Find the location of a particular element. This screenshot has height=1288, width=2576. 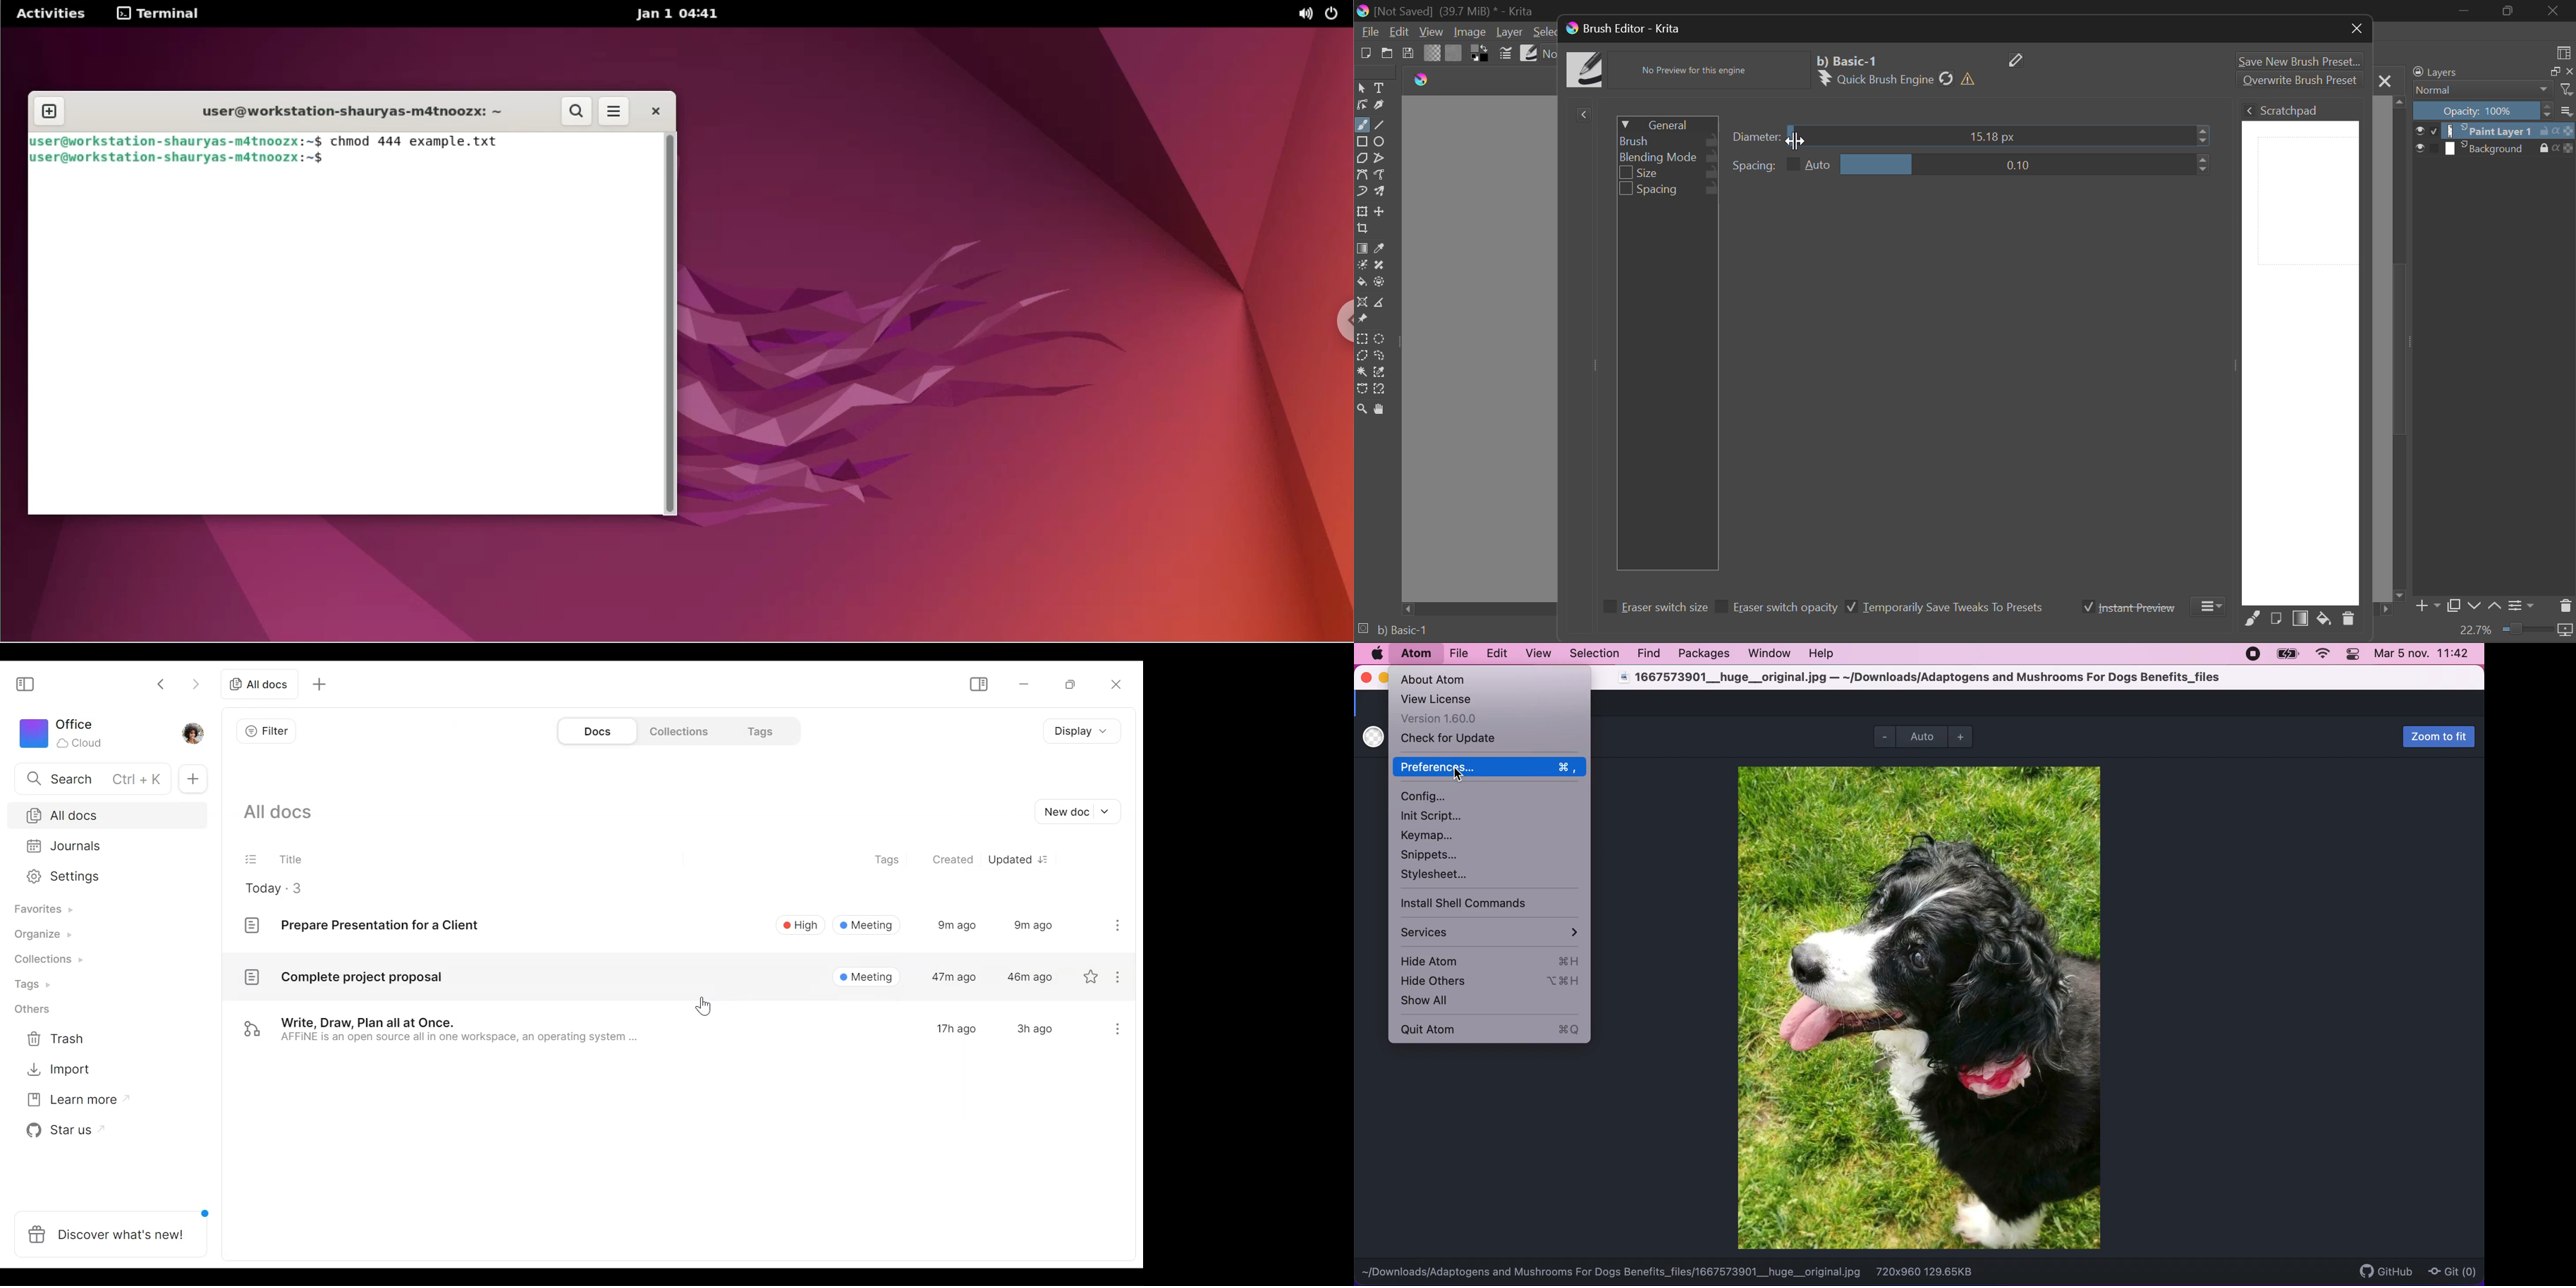

use white transparent backgrouns is located at coordinates (1374, 737).